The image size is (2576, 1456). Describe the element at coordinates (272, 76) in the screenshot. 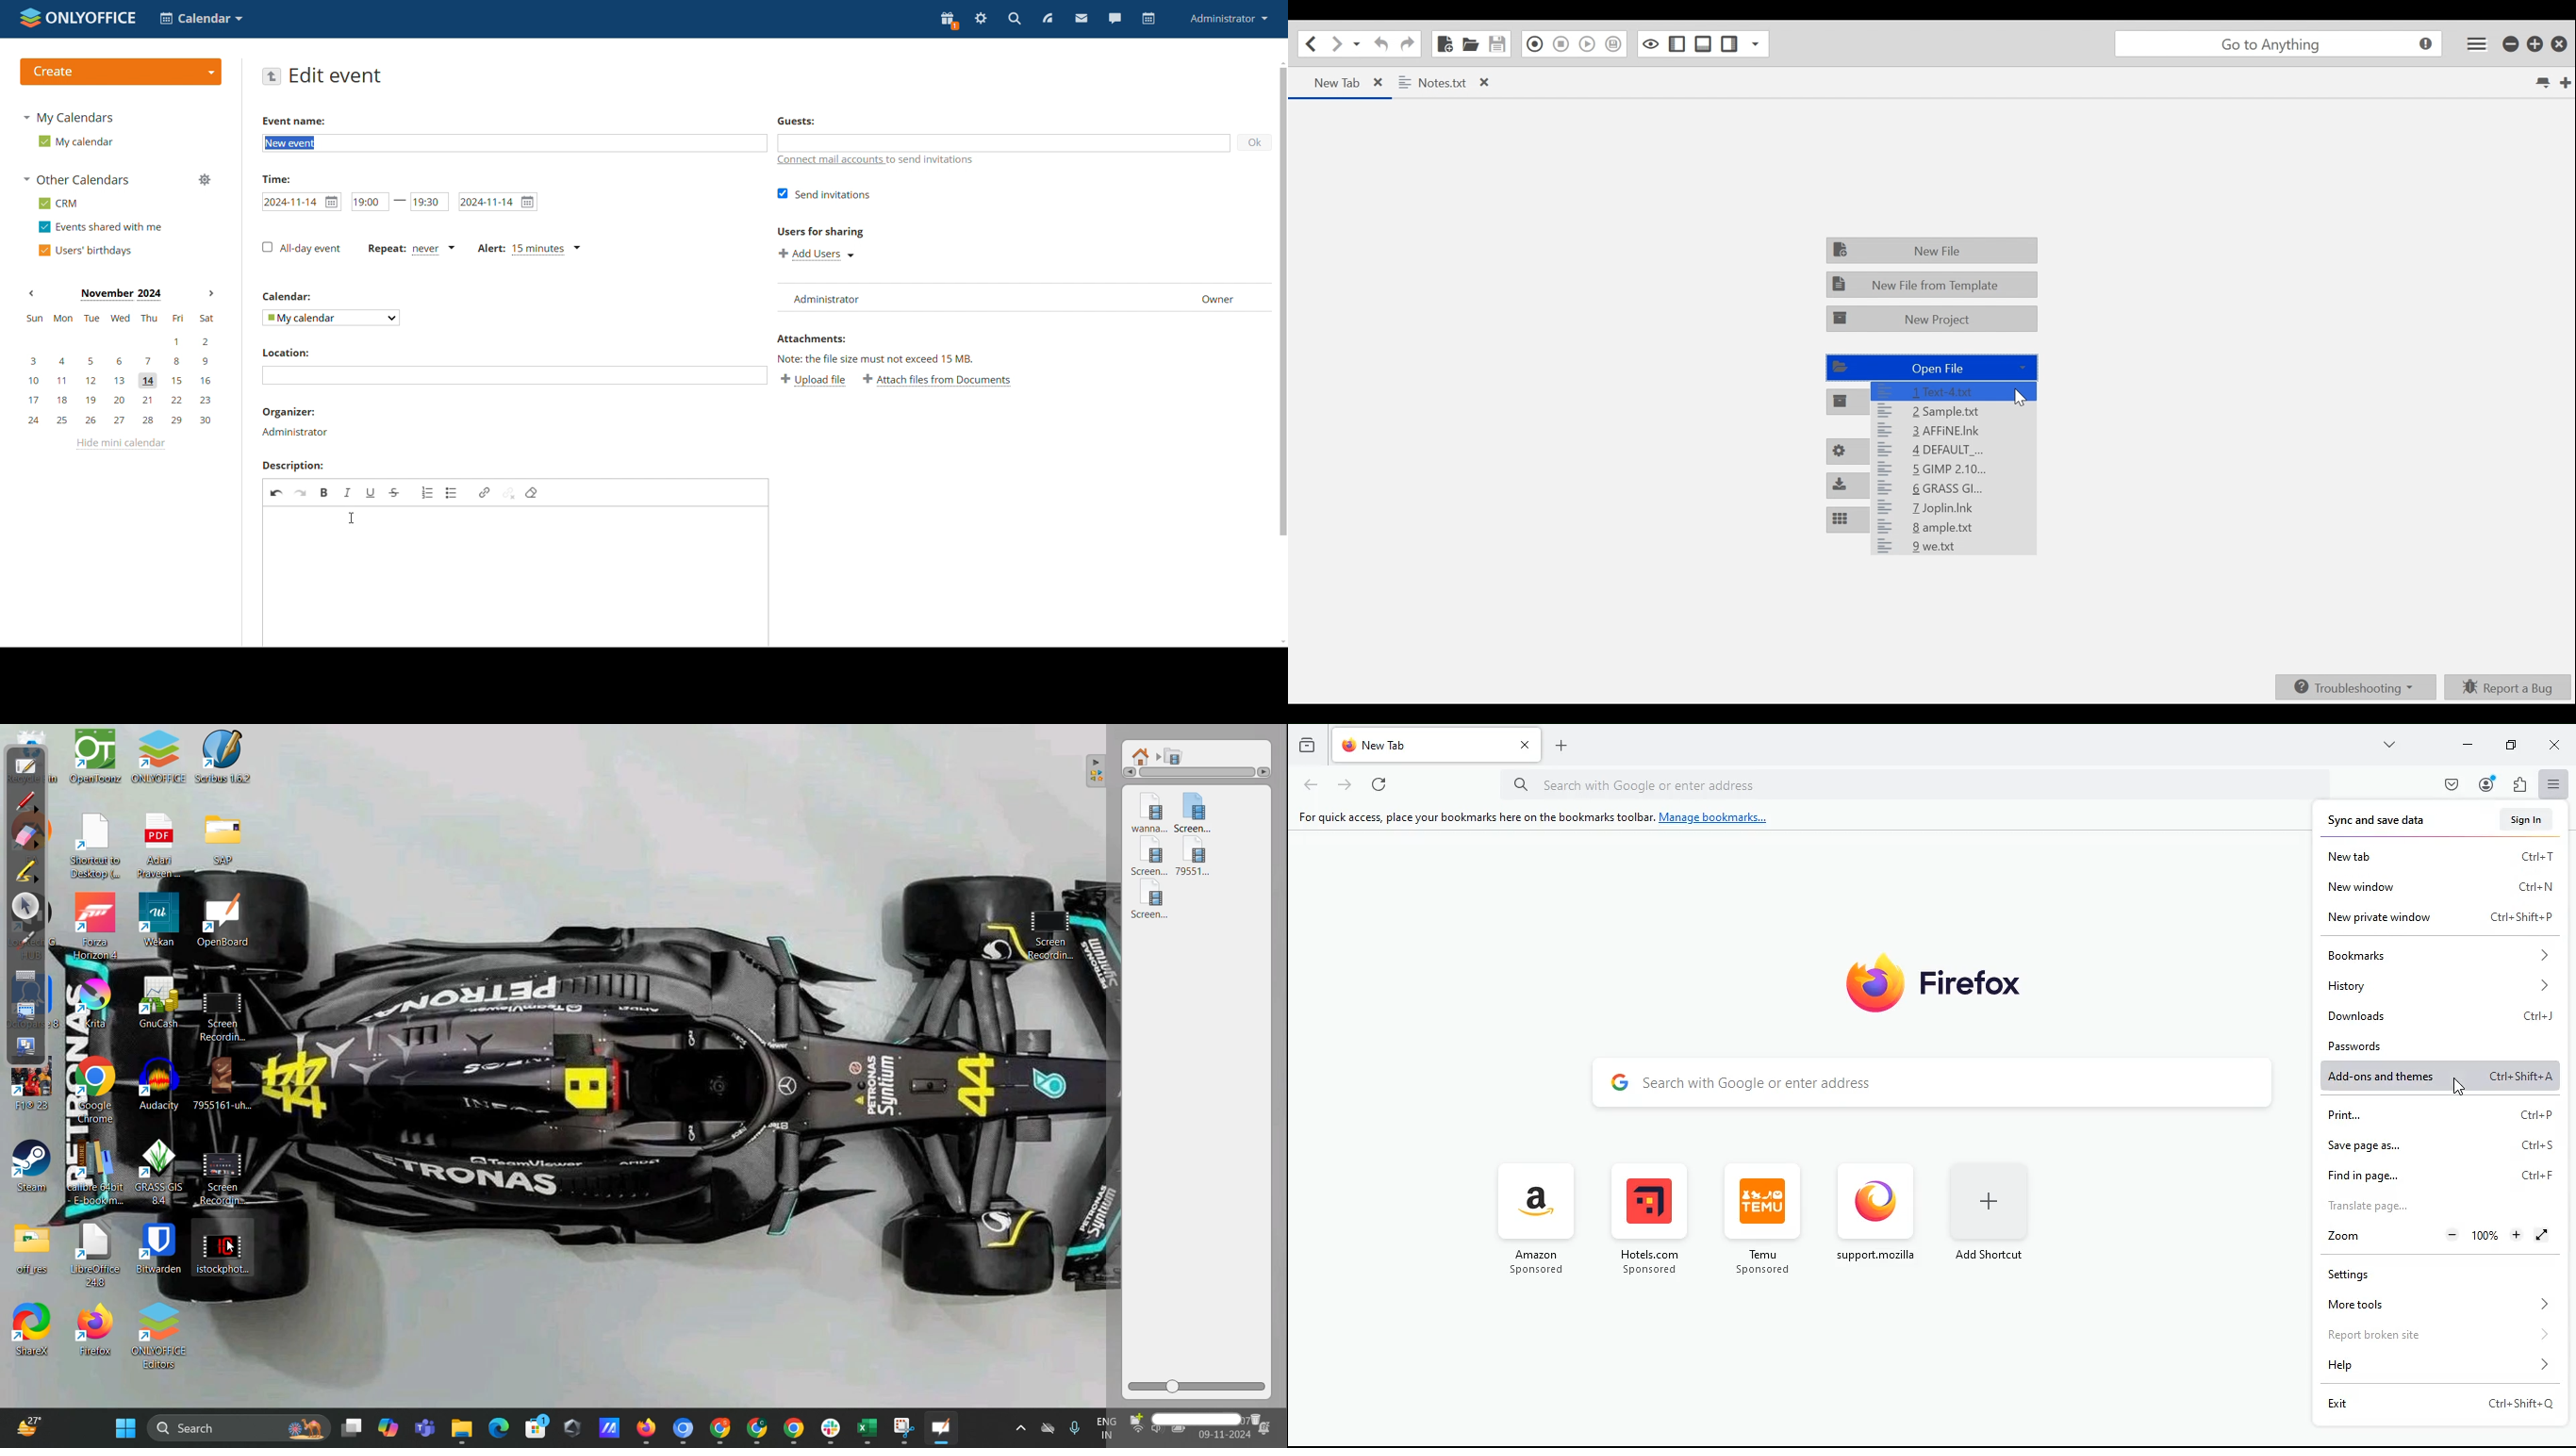

I see `go back` at that location.